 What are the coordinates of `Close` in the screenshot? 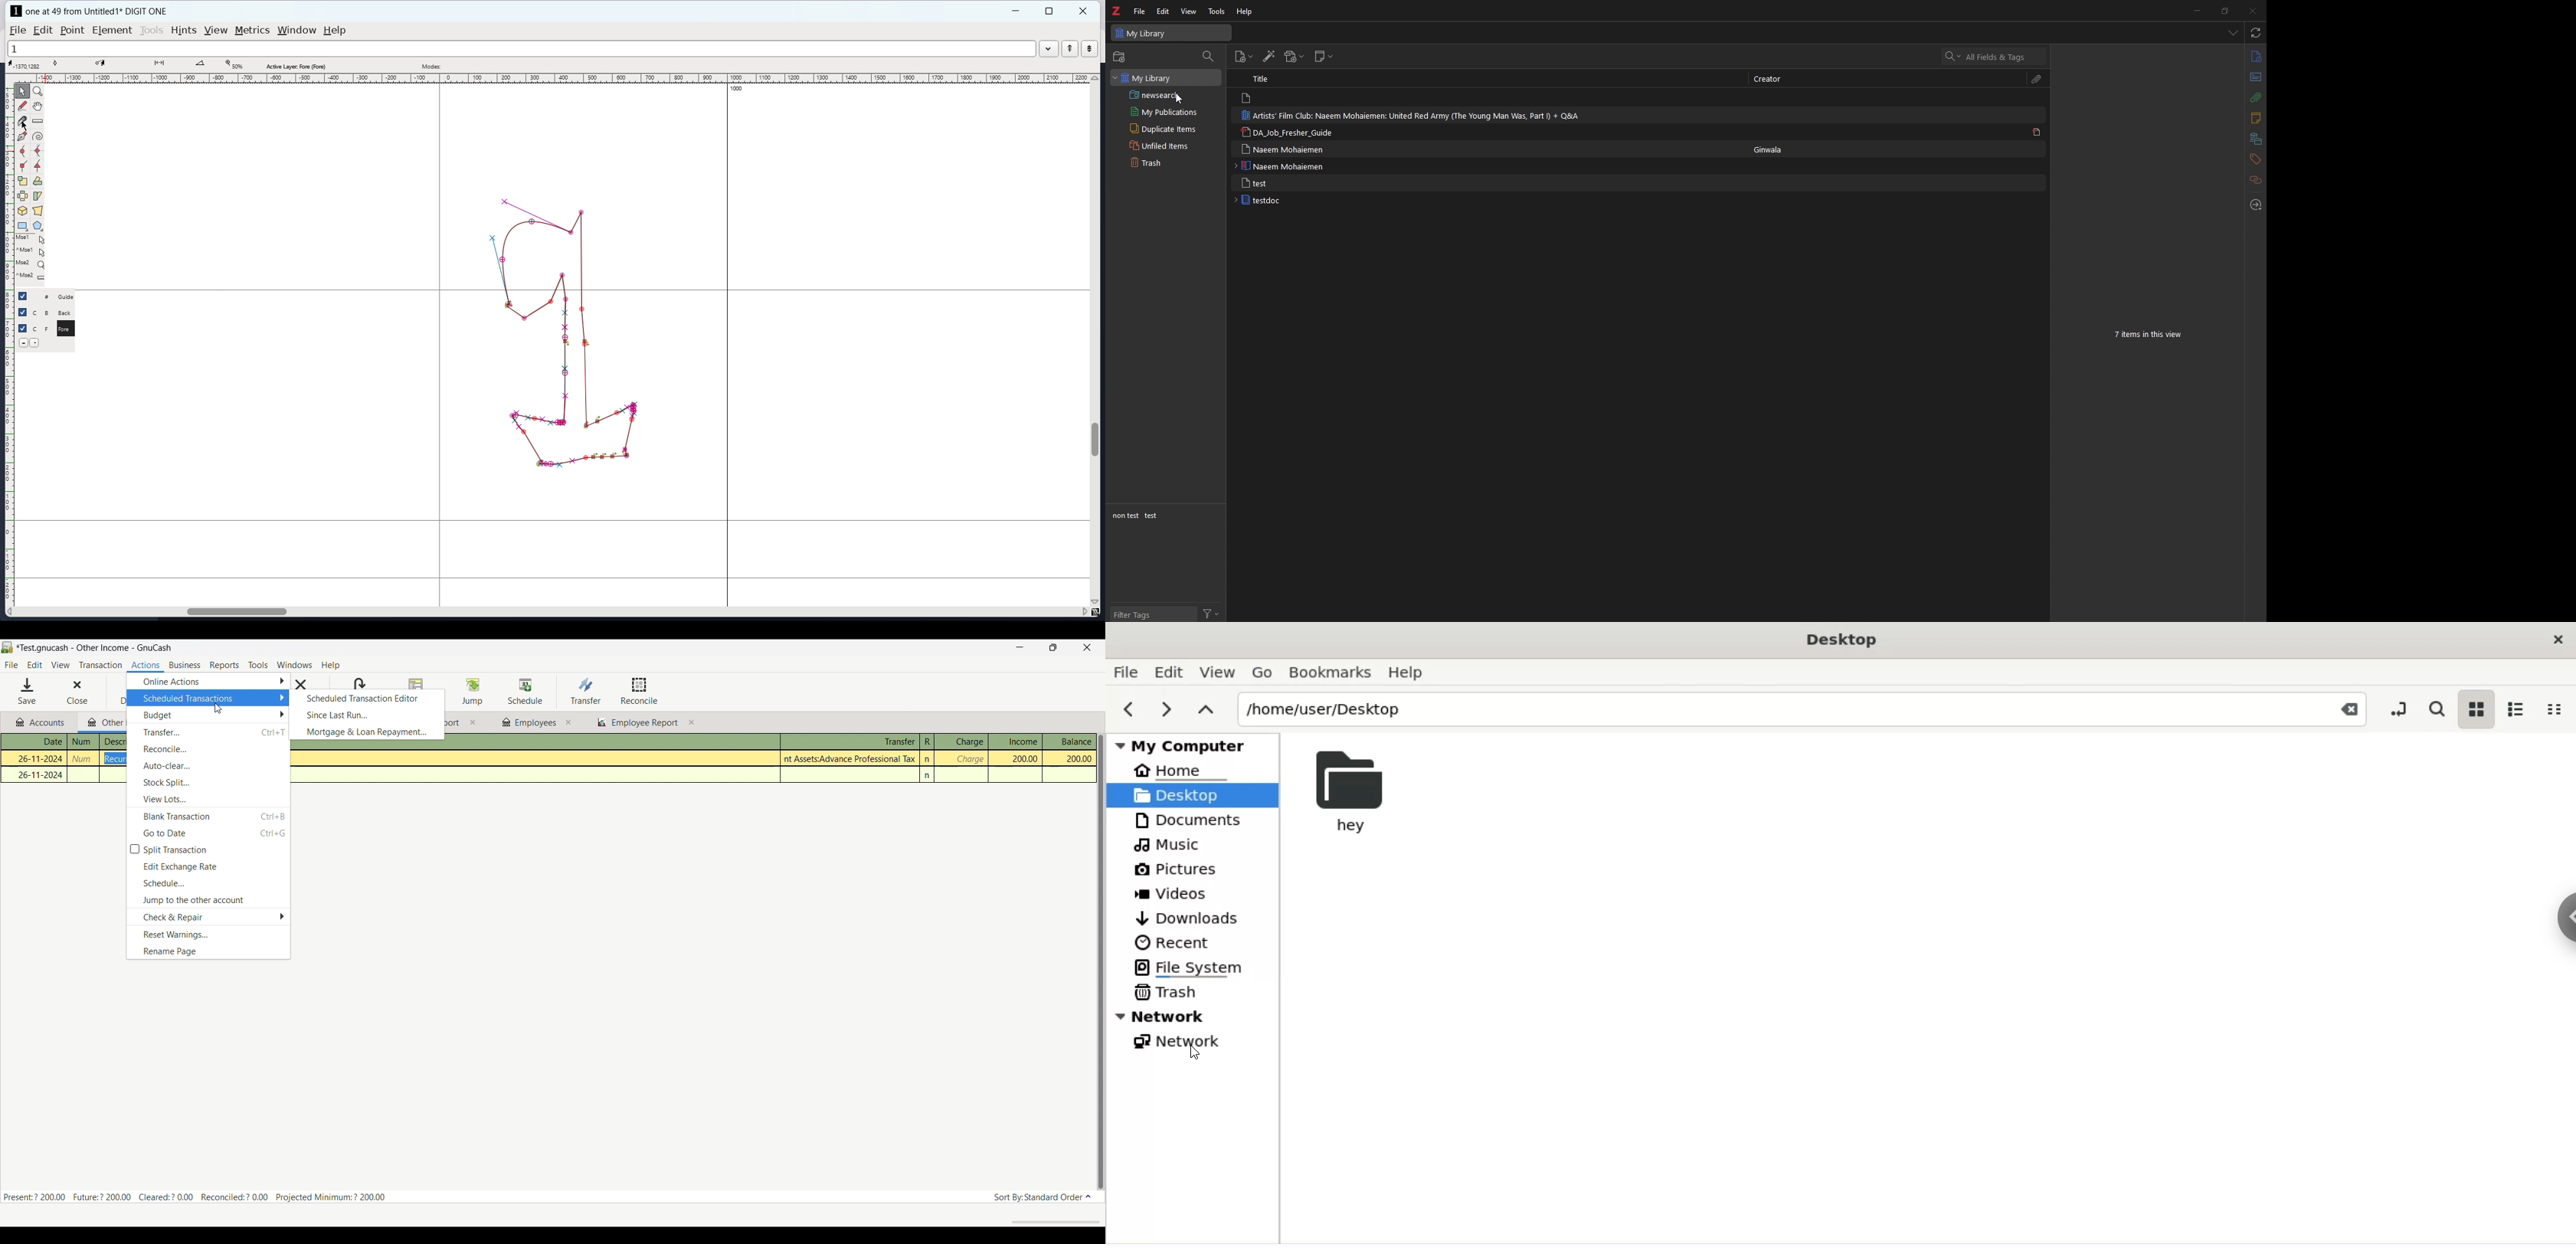 It's located at (69, 692).